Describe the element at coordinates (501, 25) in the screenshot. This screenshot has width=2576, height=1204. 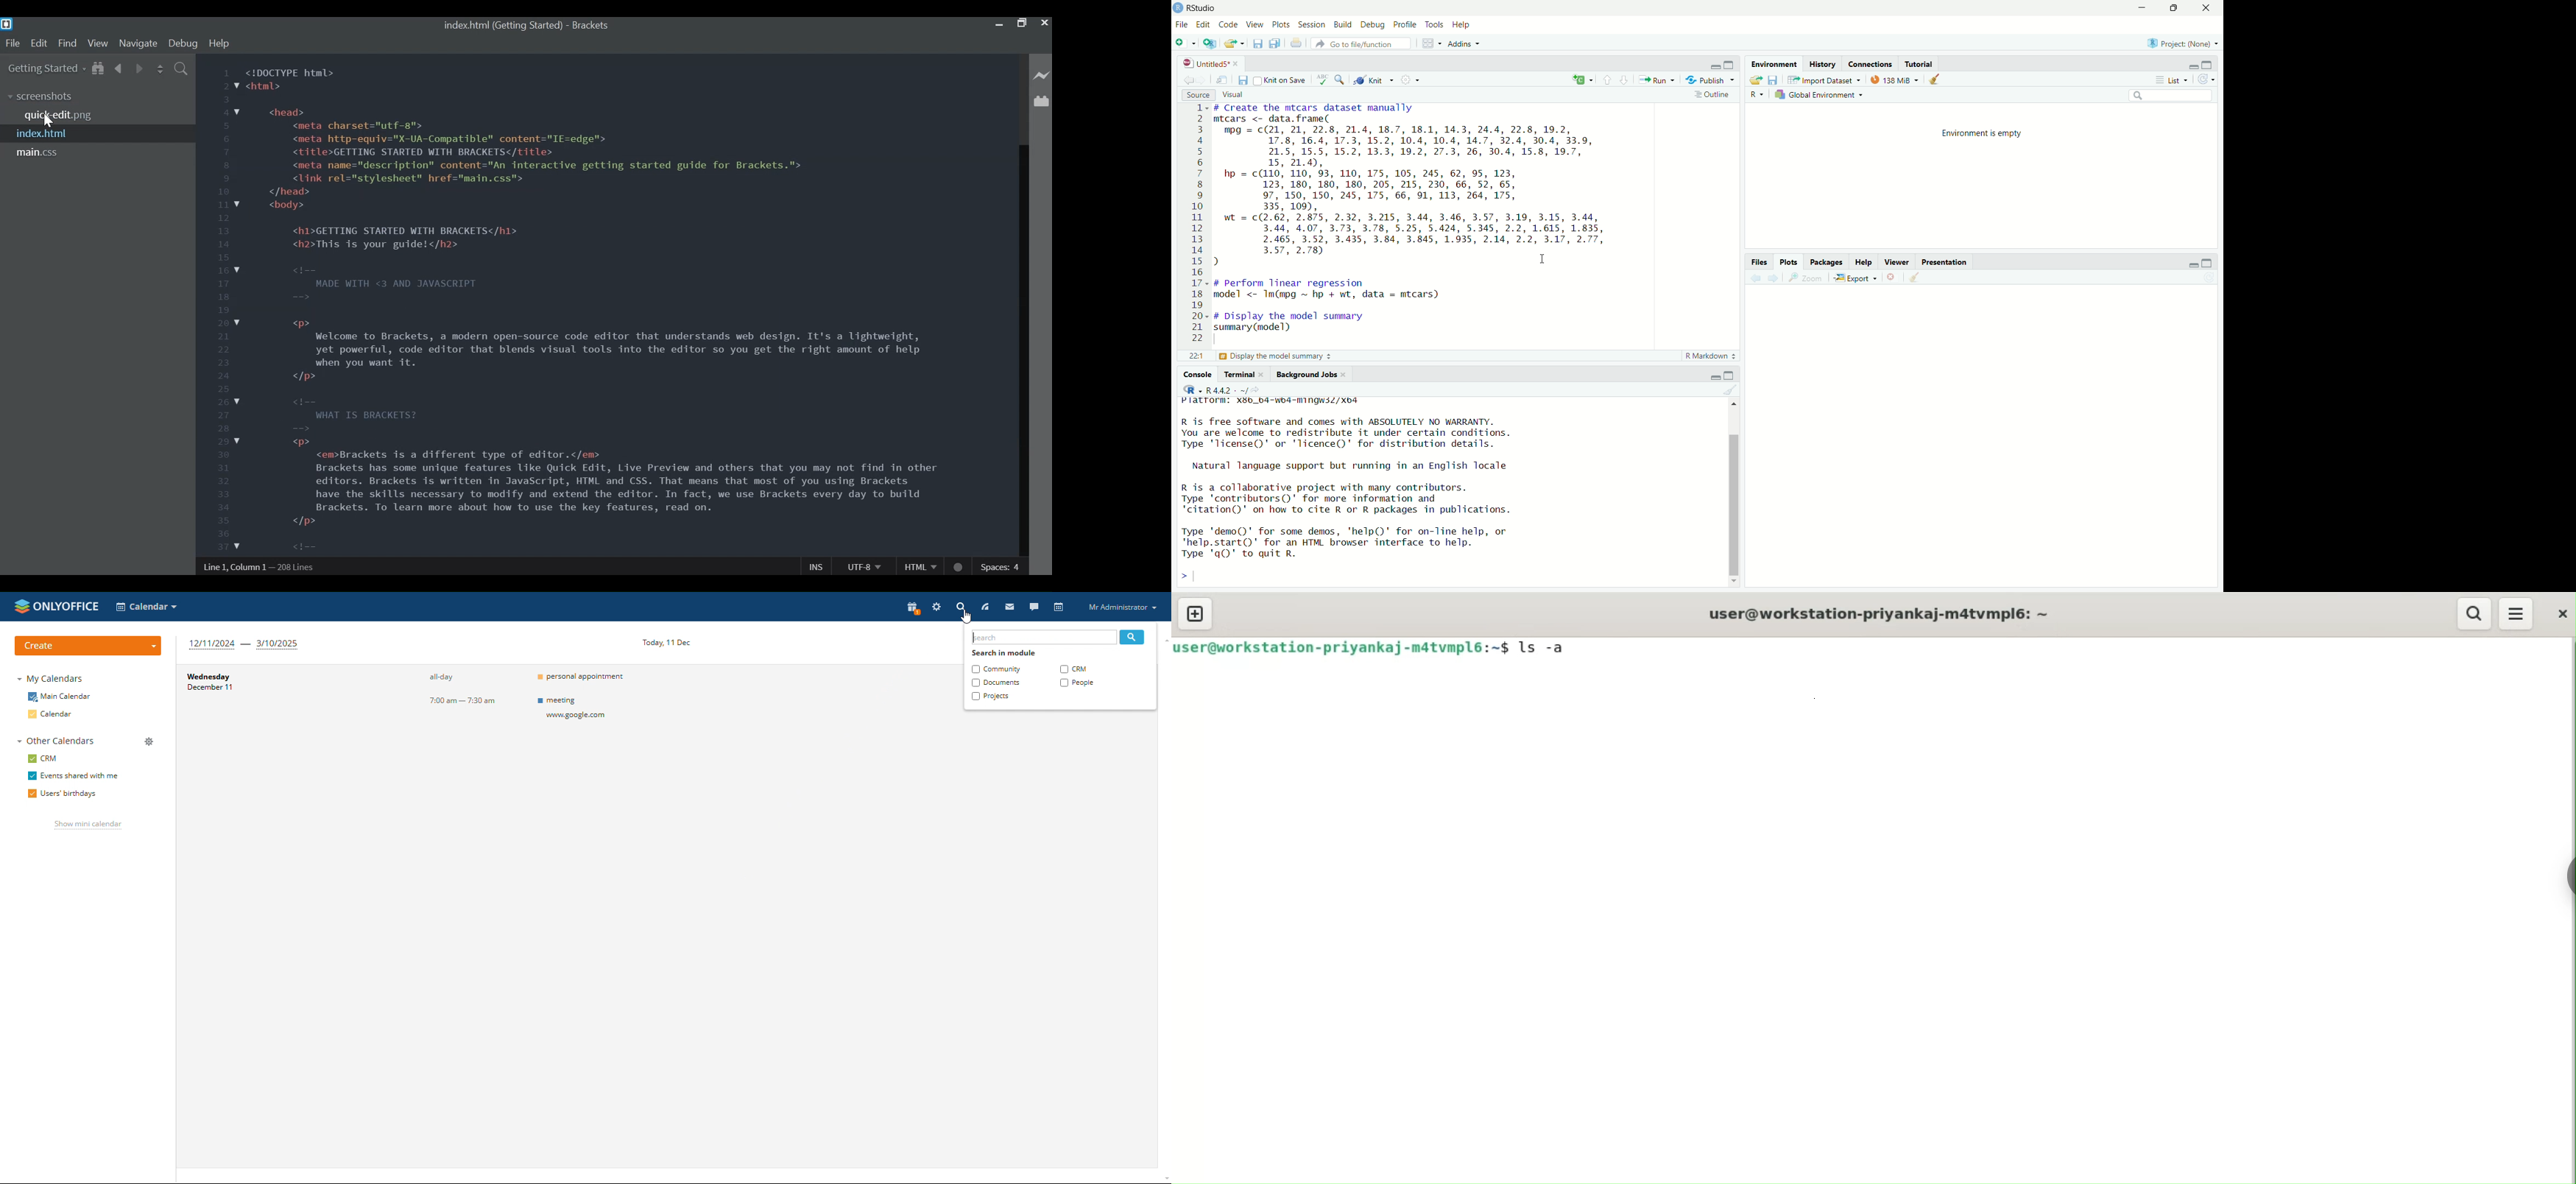
I see `index.html` at that location.